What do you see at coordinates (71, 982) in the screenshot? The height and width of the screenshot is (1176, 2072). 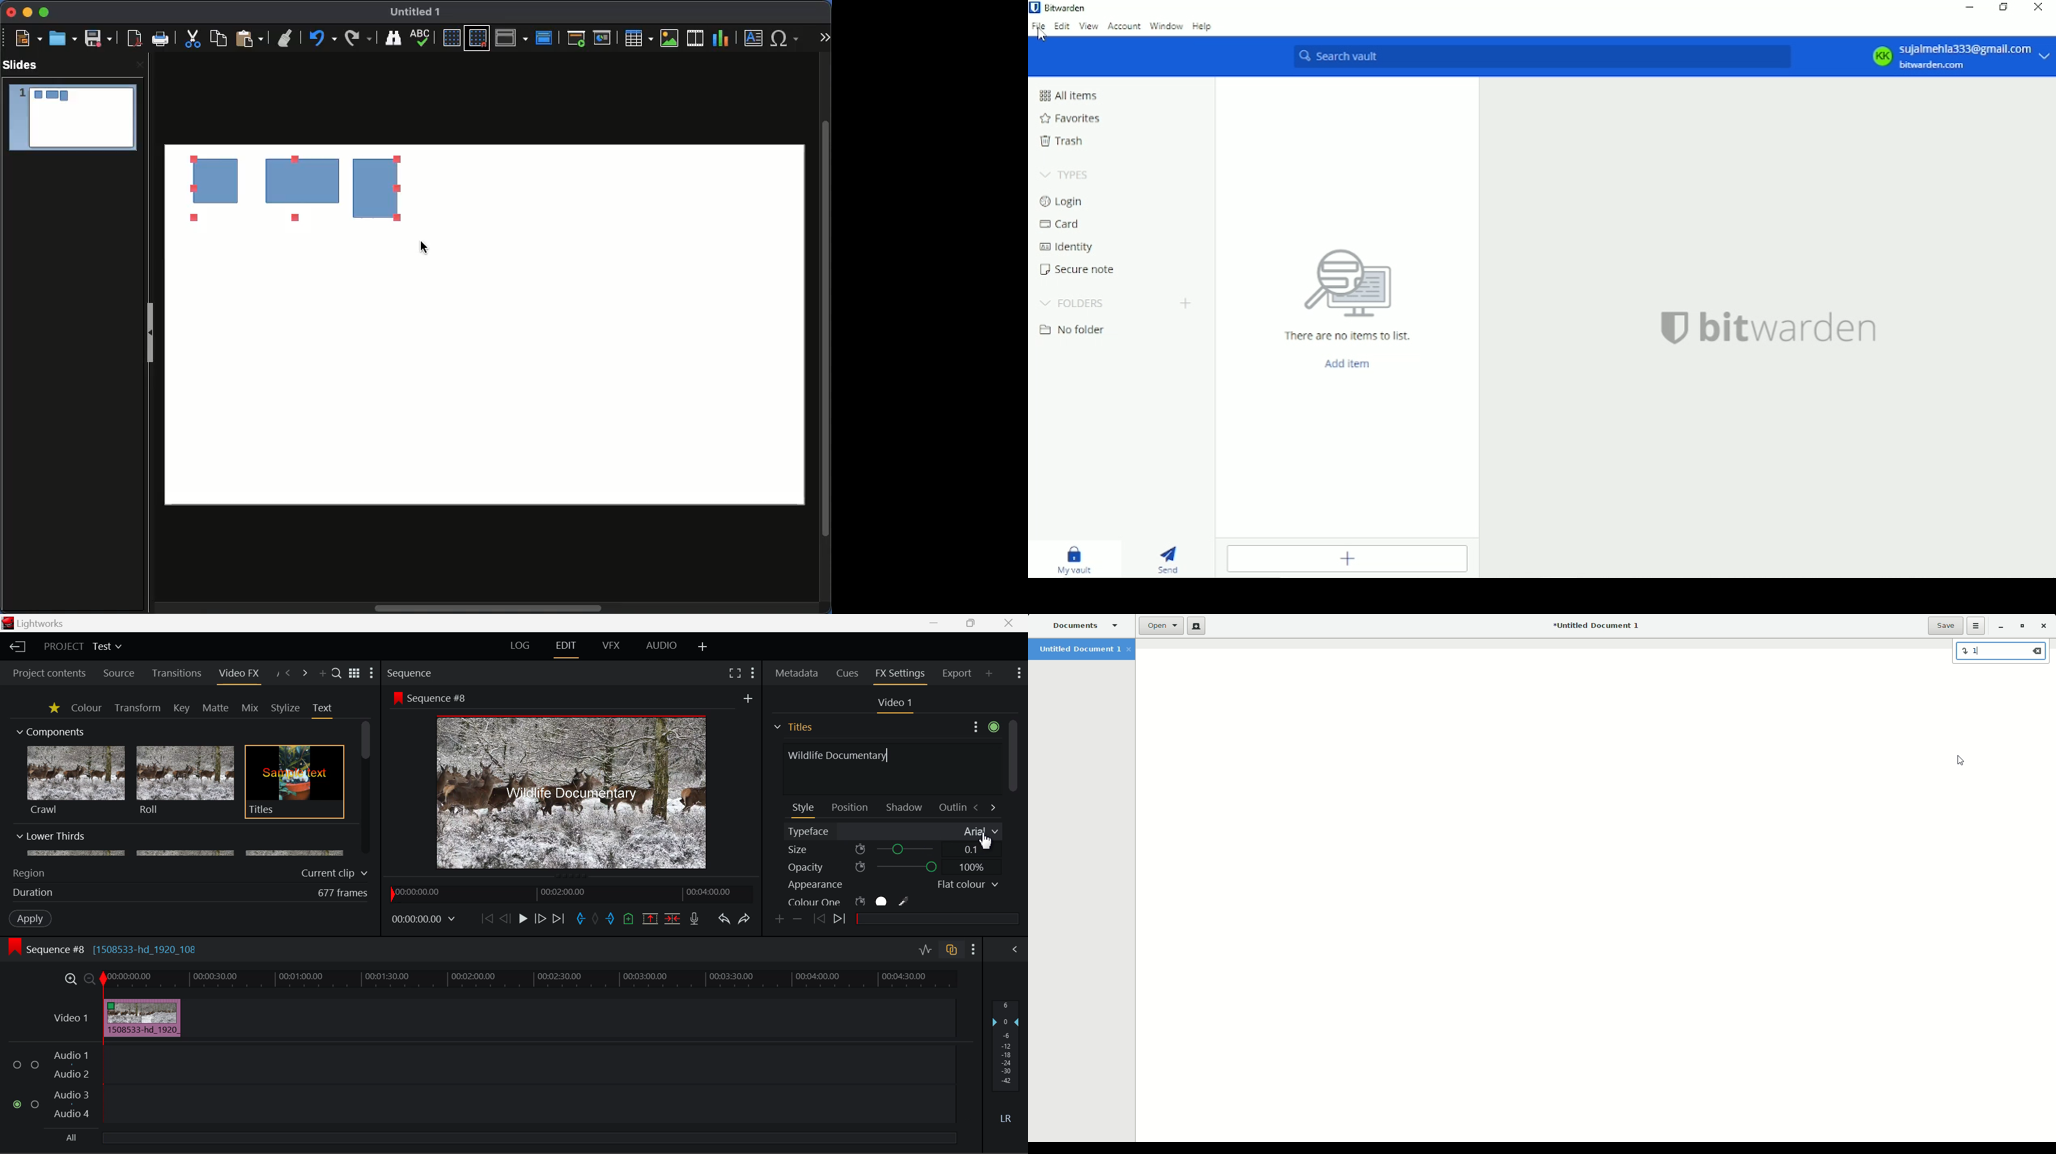 I see `Zoom In Timeline` at bounding box center [71, 982].